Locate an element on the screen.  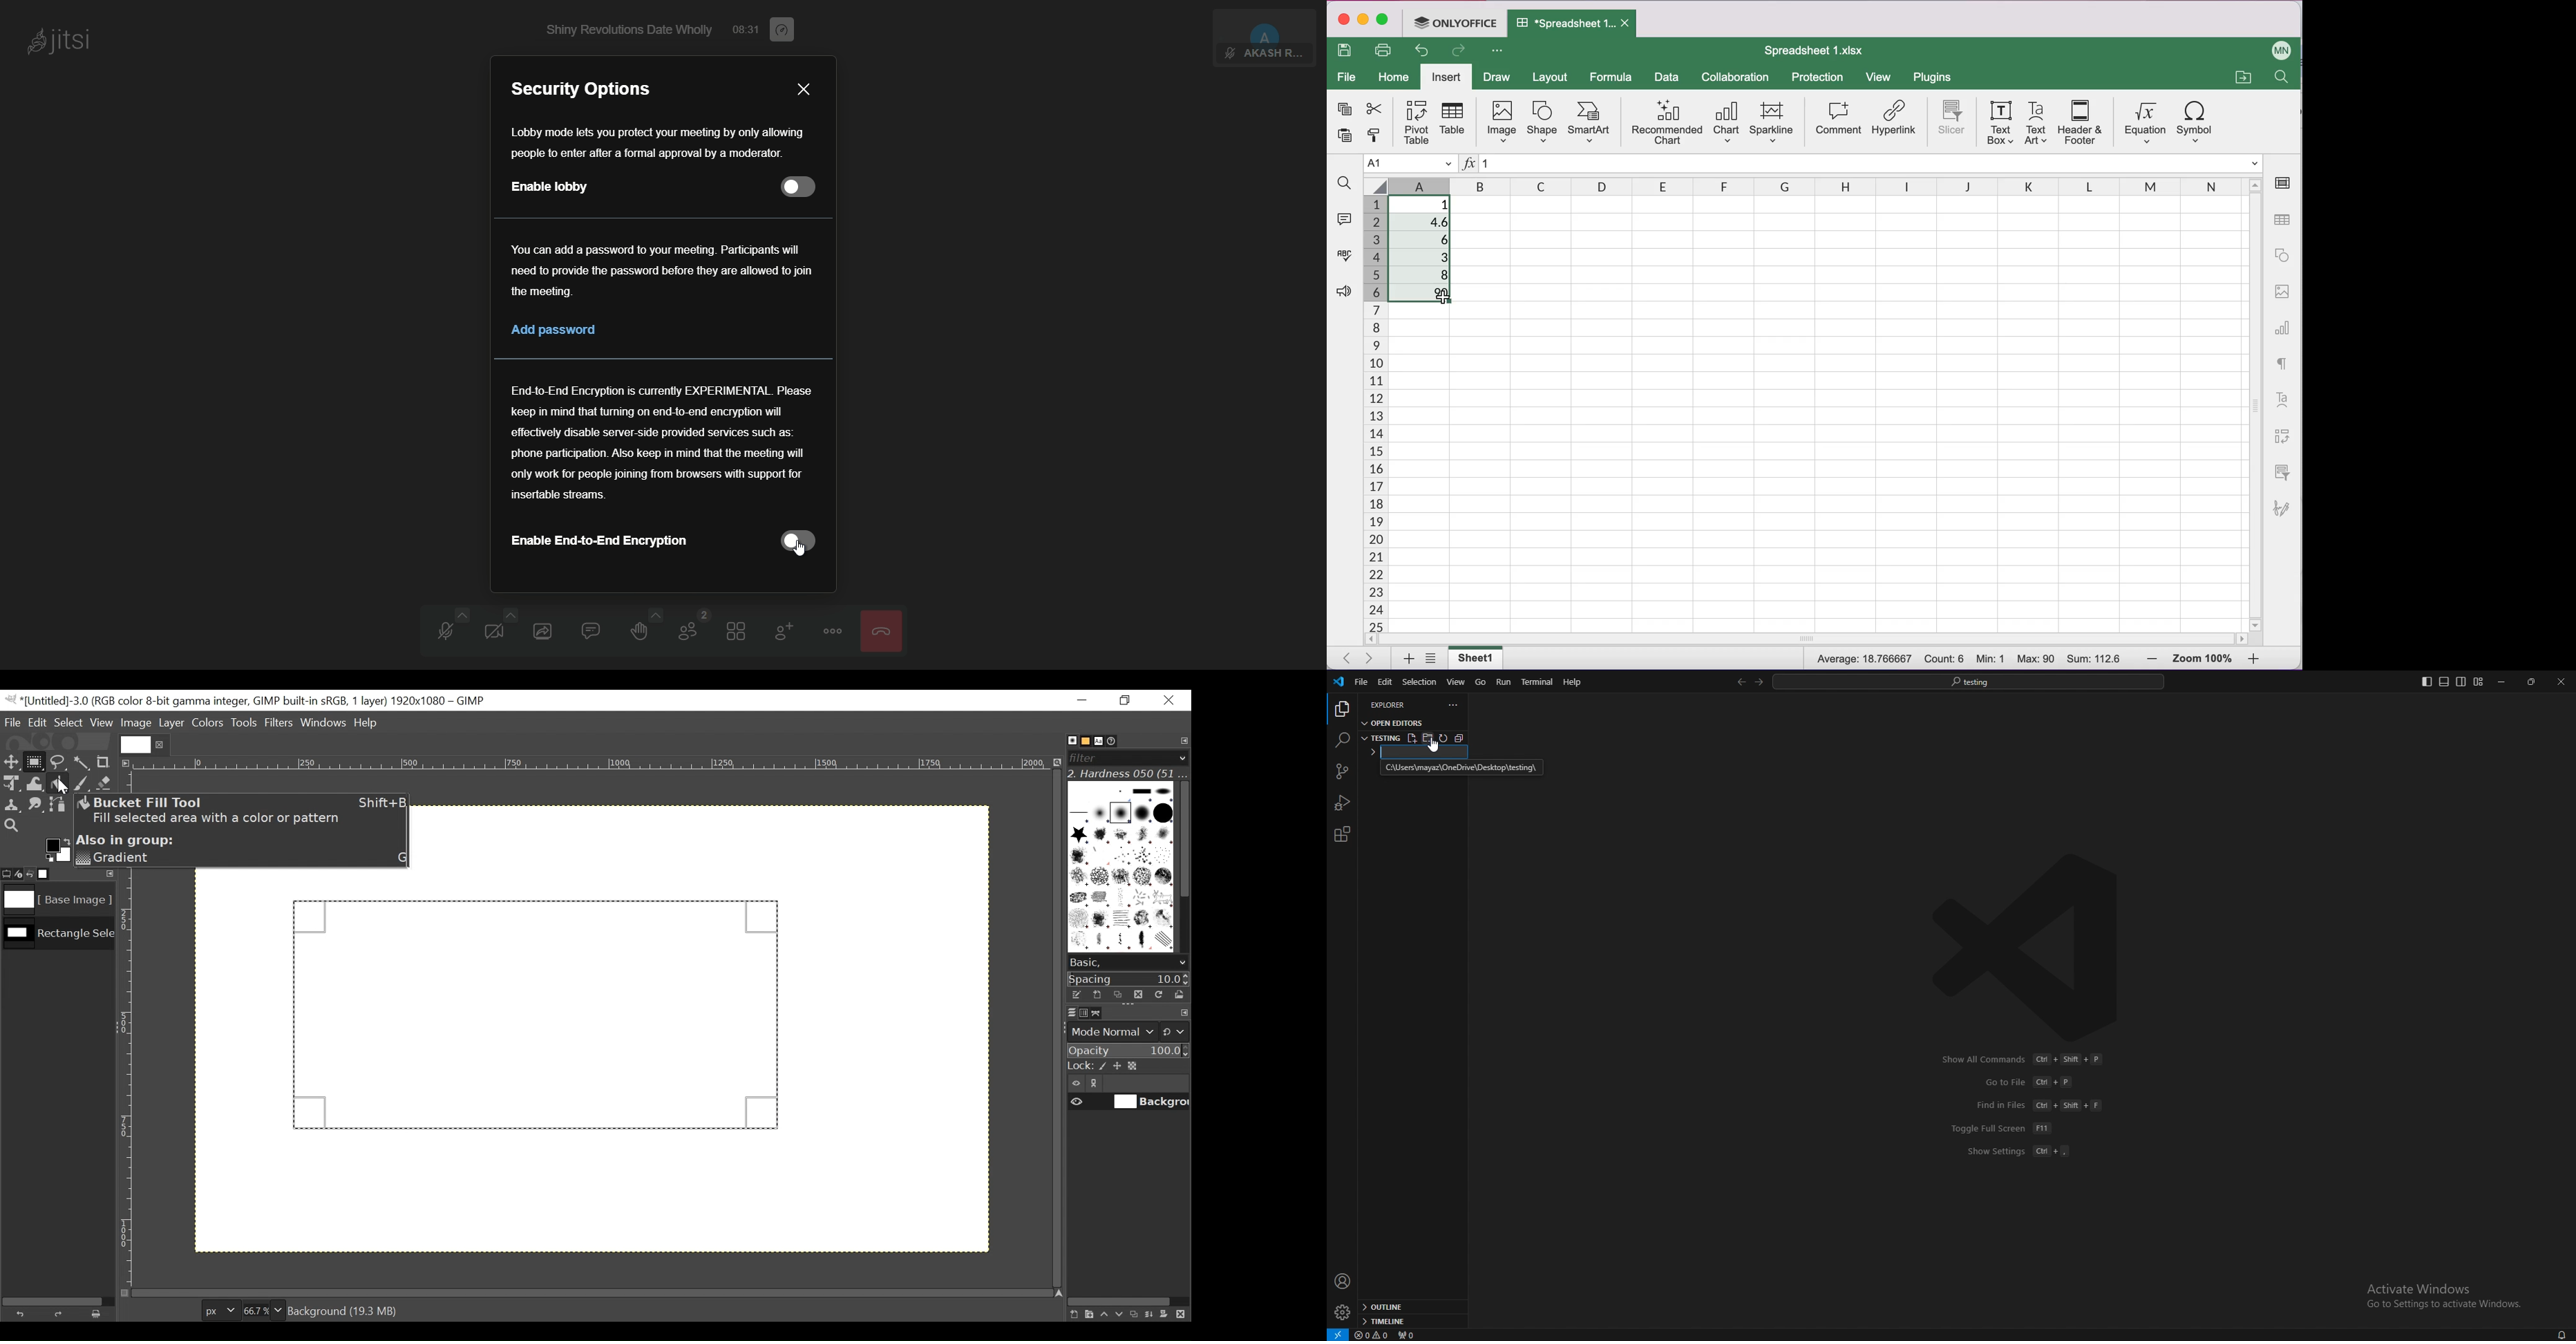
Clear button is located at coordinates (100, 1314).